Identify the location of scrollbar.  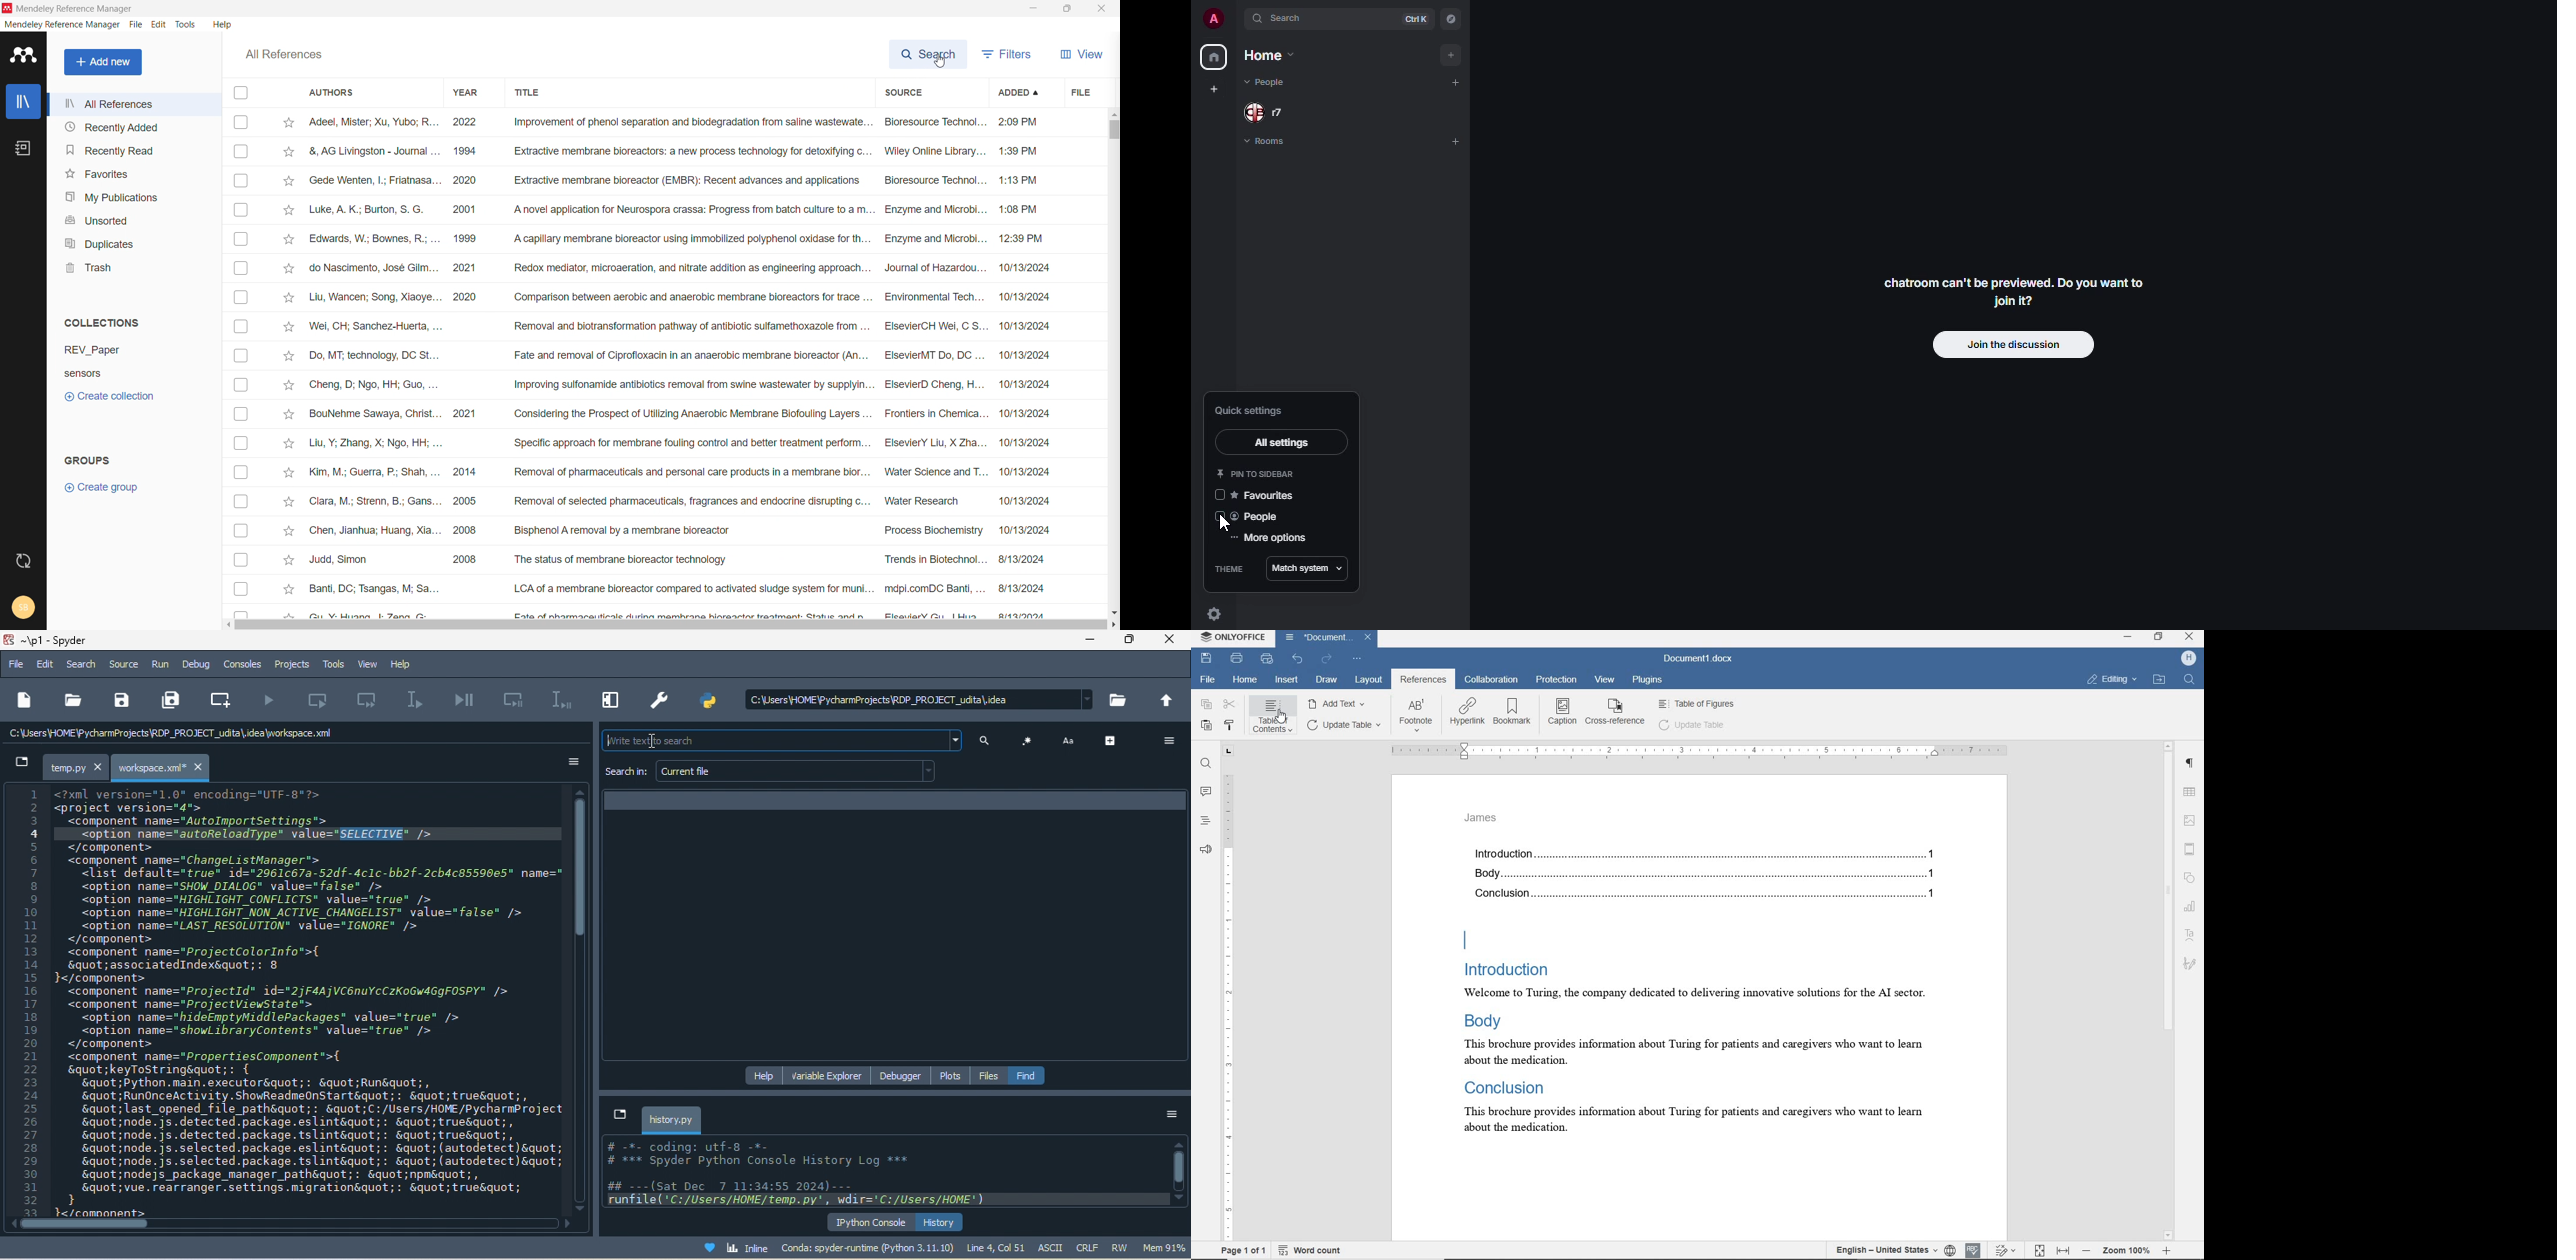
(2171, 990).